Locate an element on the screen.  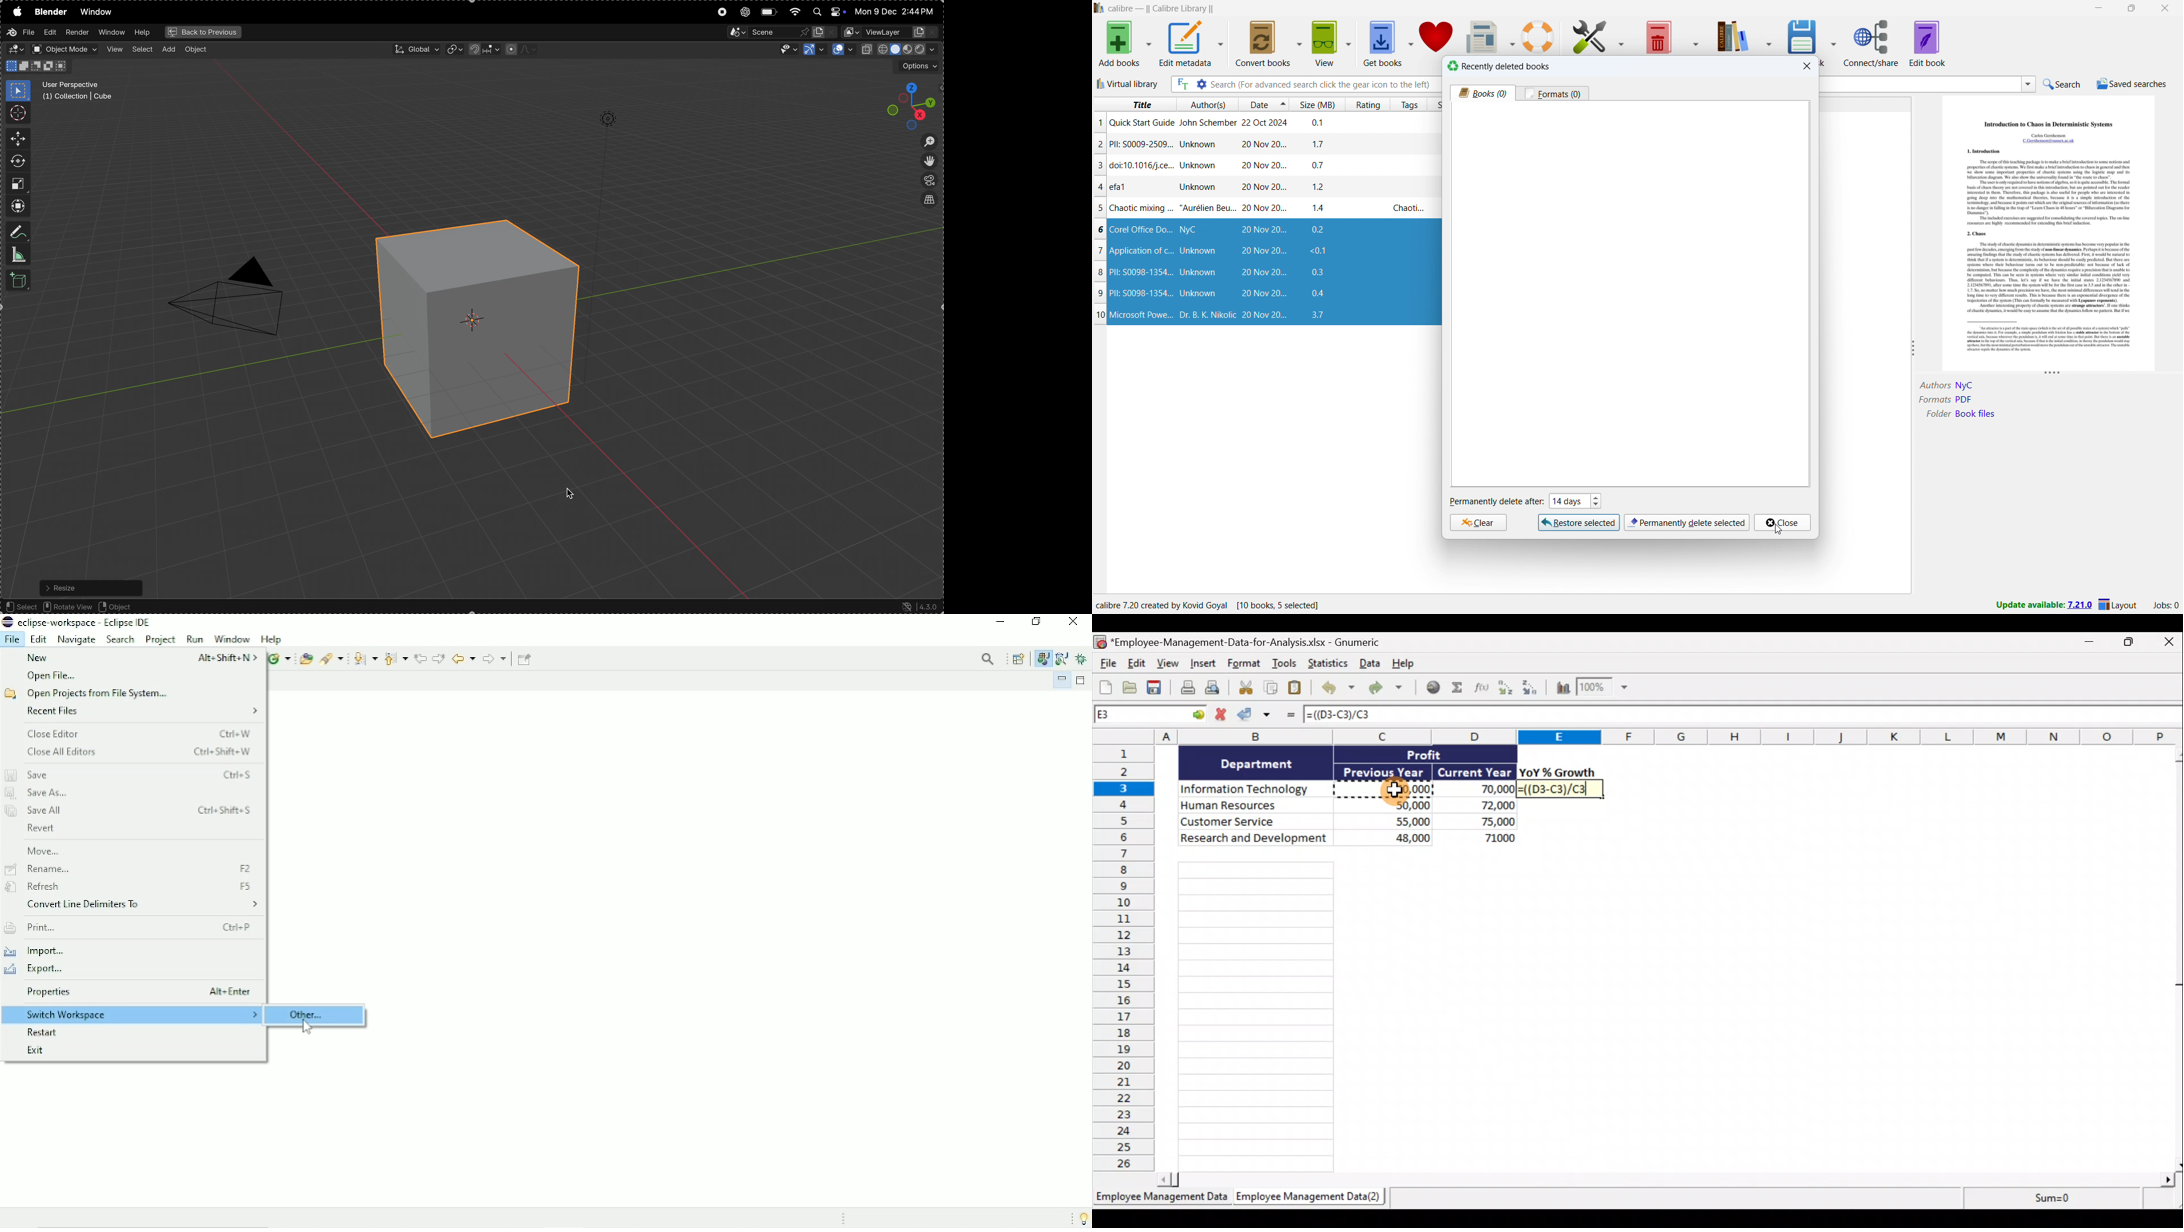
Zoom is located at coordinates (1602, 688).